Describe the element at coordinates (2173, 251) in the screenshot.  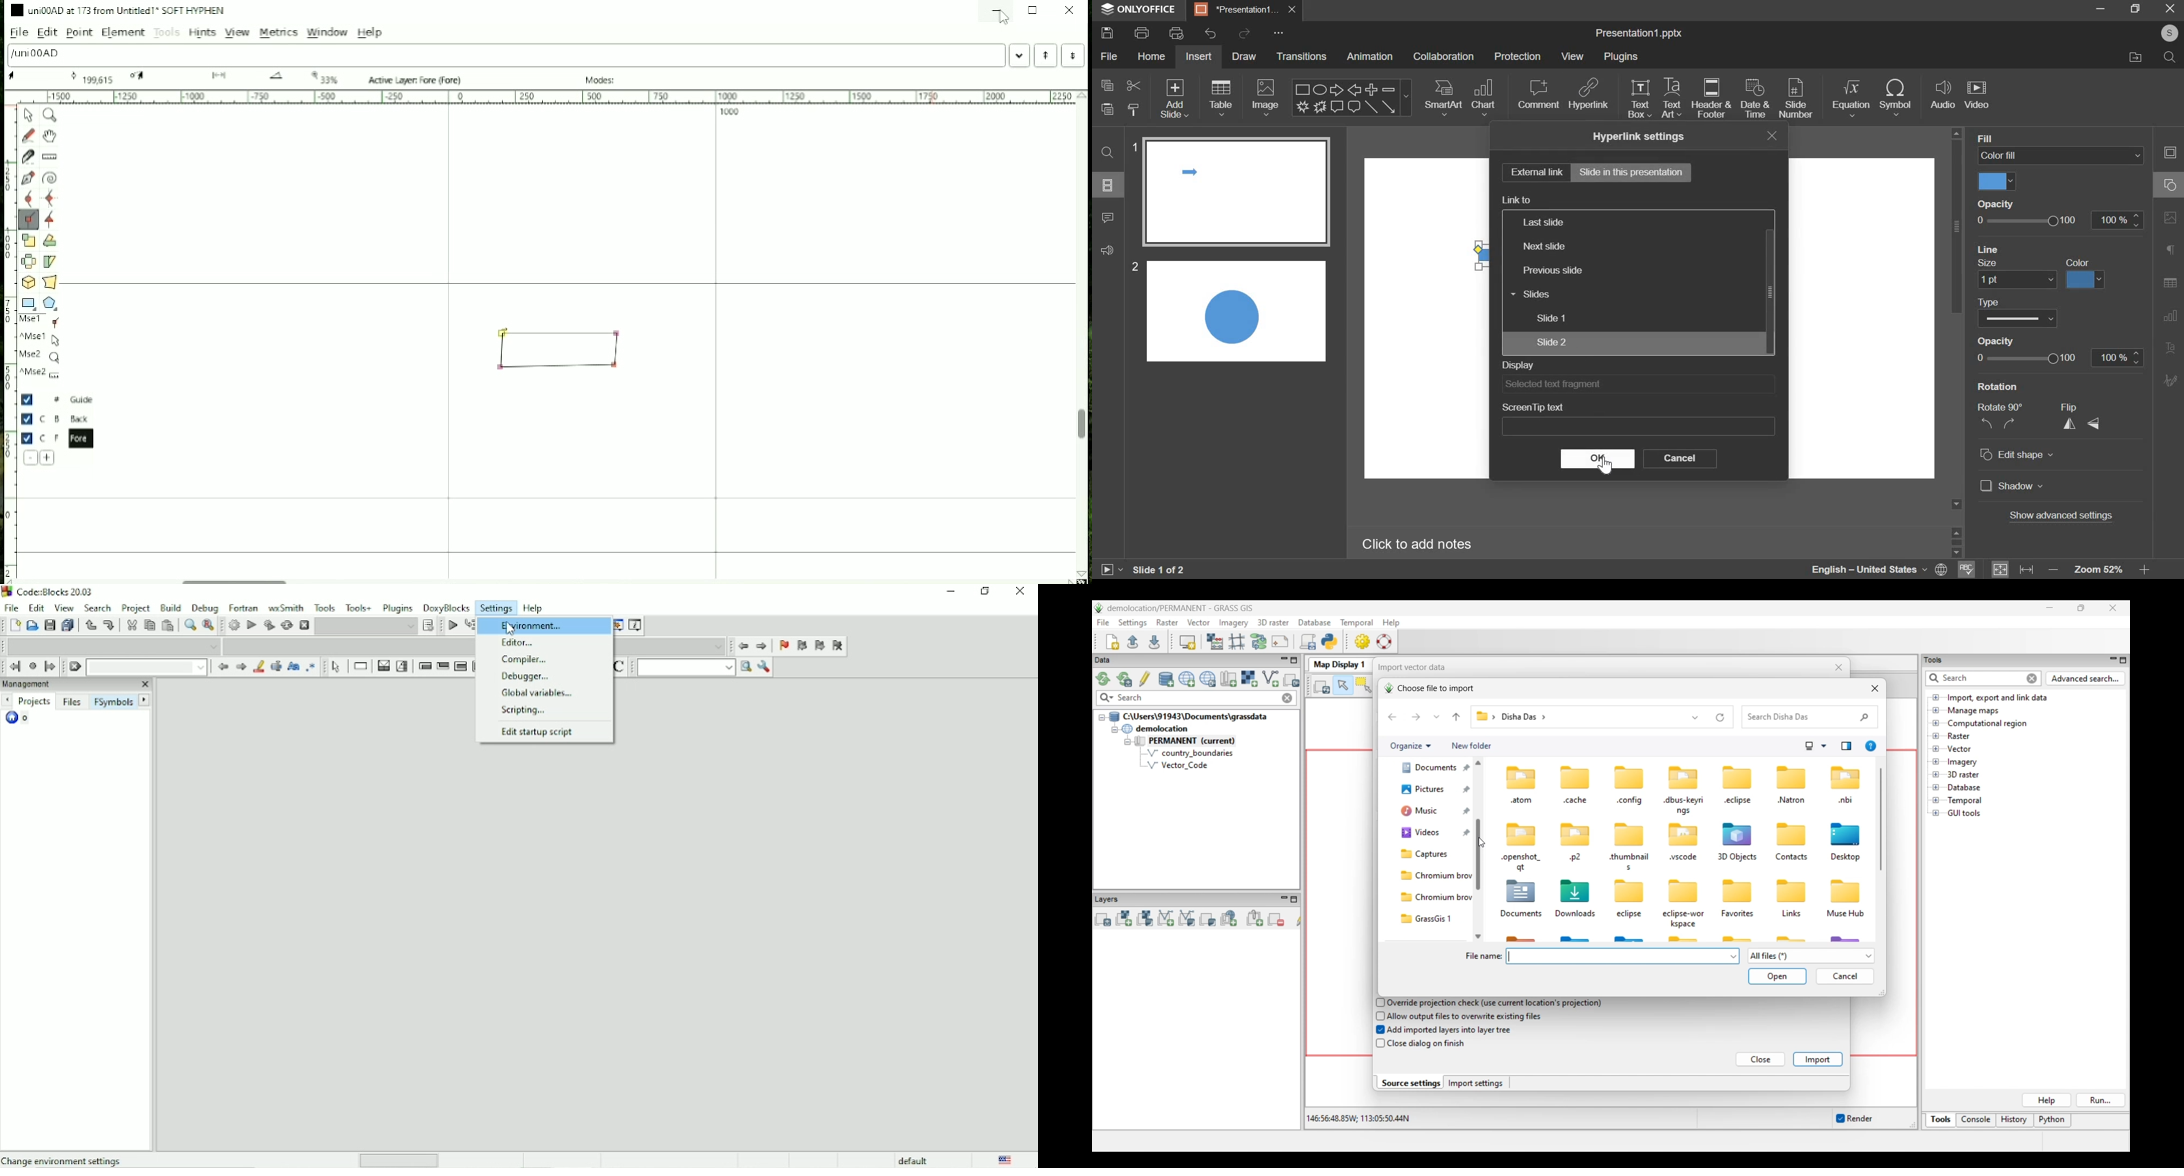
I see `Paragraph settings` at that location.